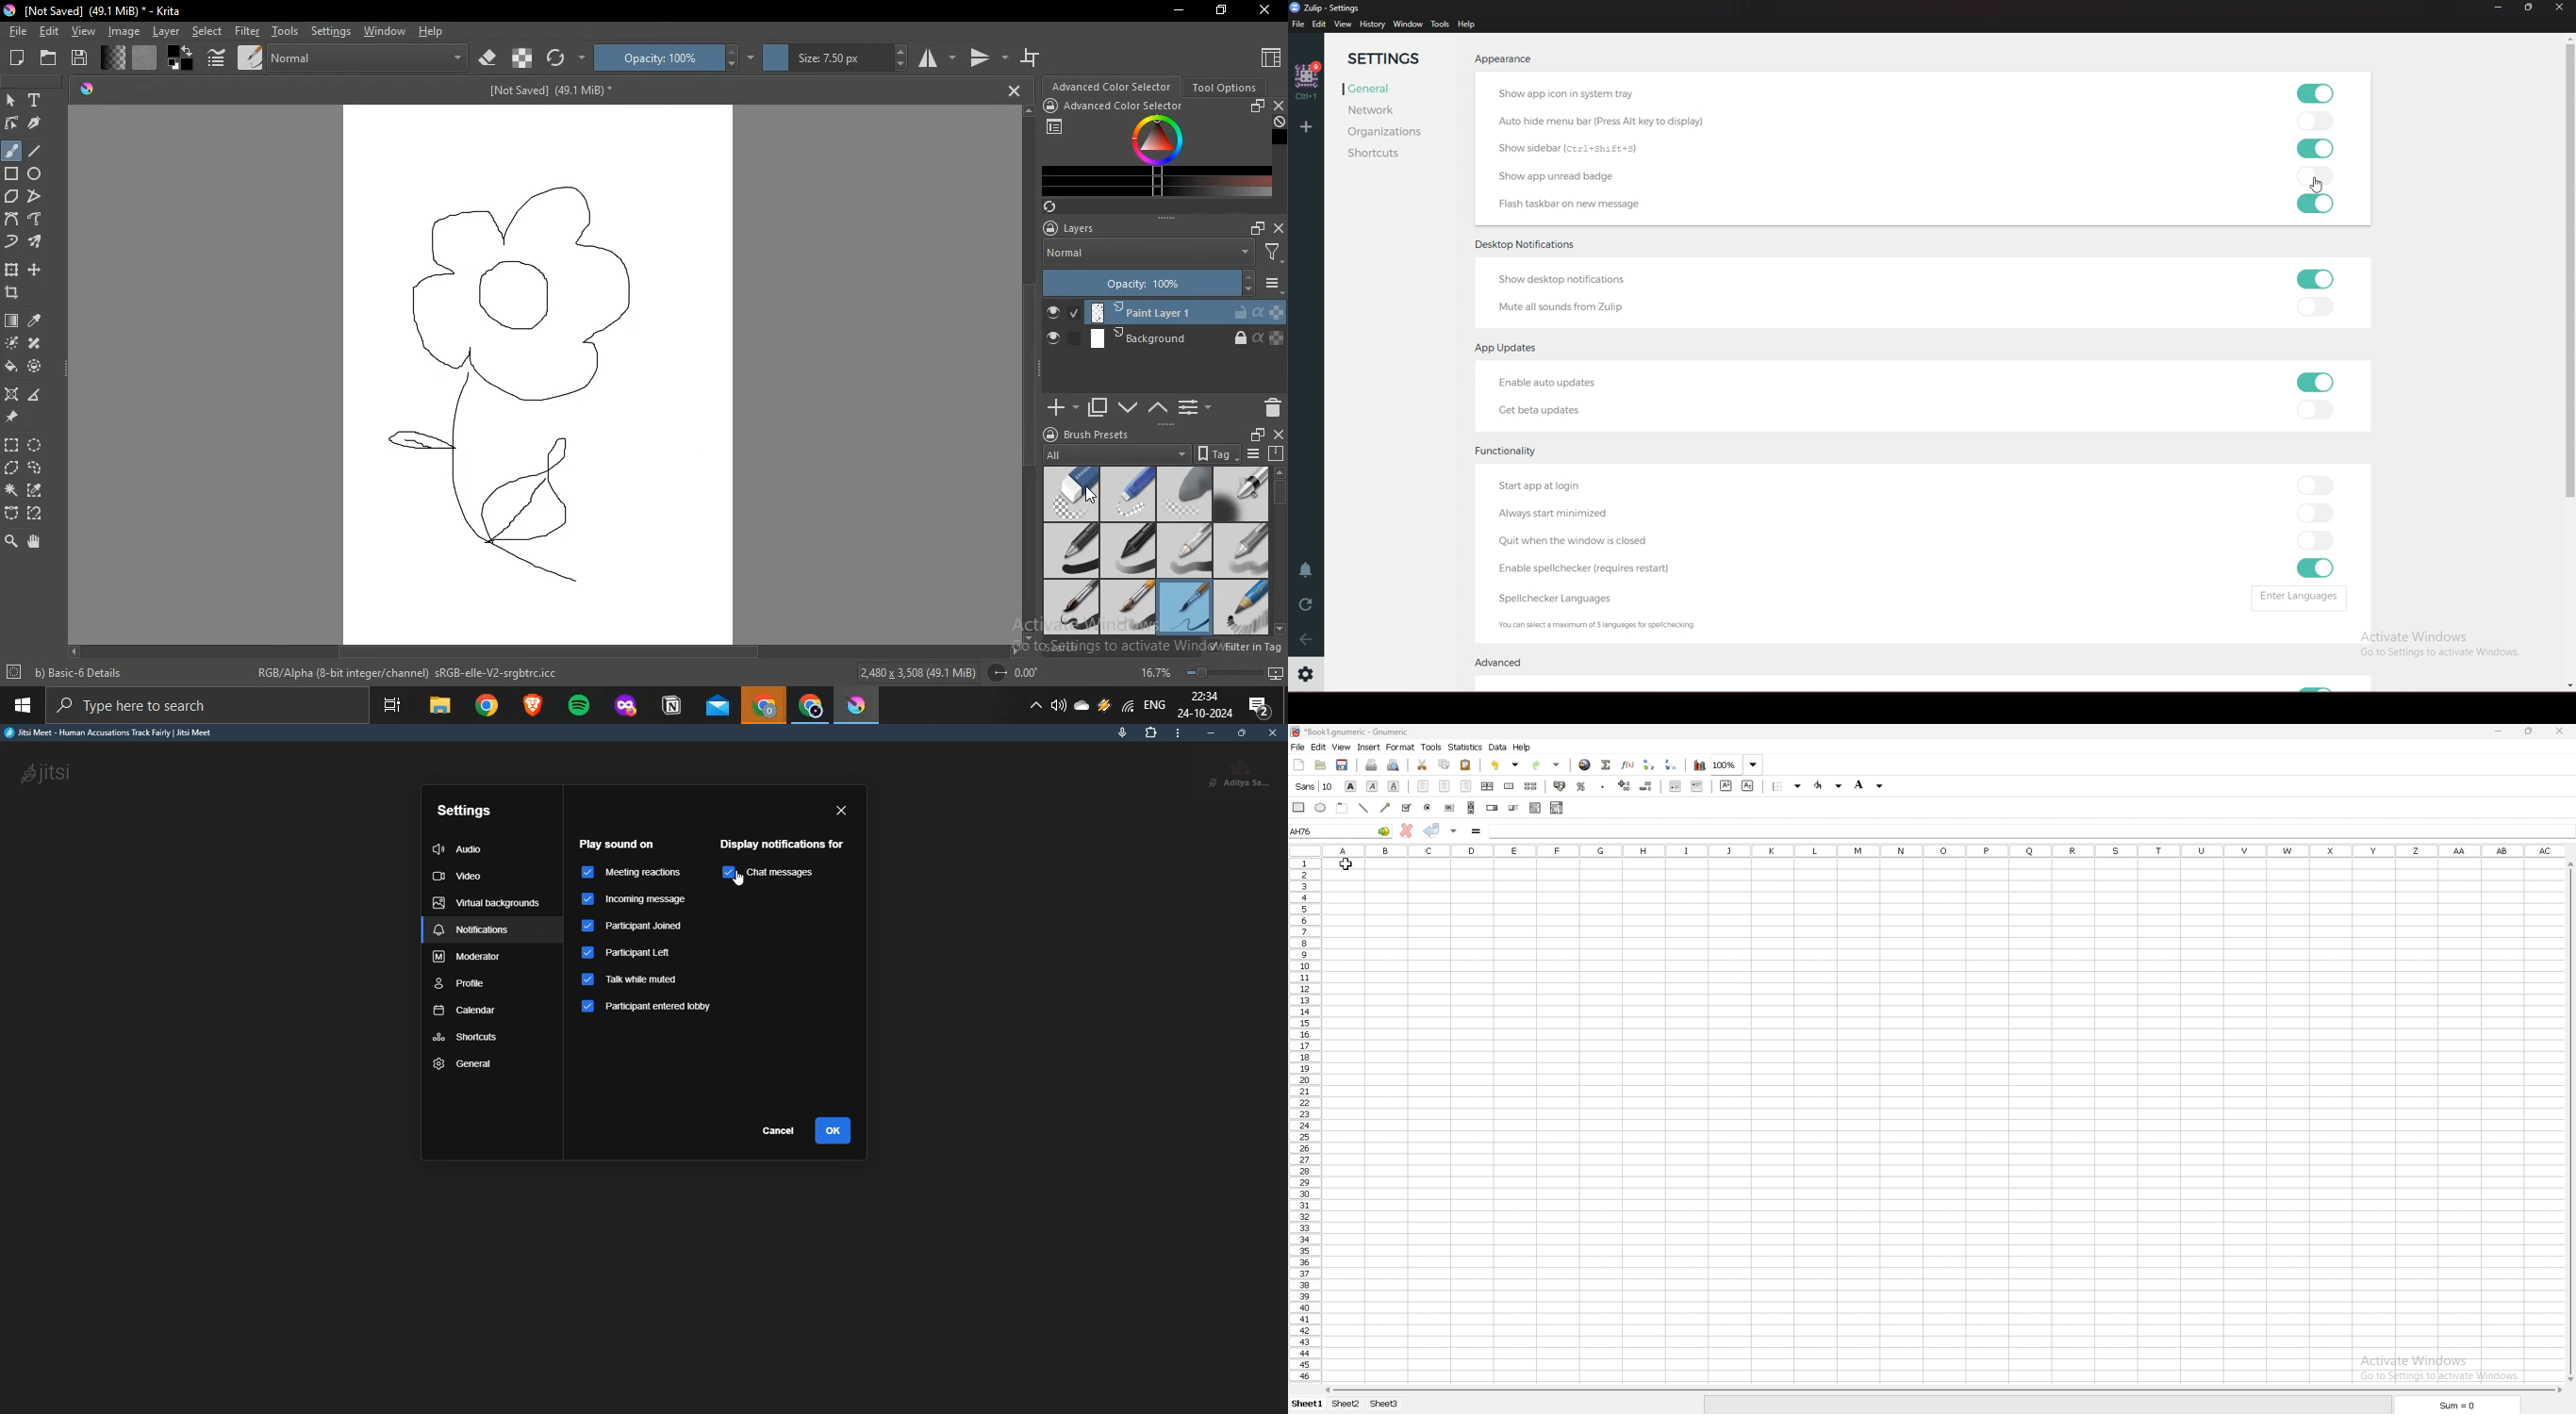  I want to click on Charge, so click(1103, 704).